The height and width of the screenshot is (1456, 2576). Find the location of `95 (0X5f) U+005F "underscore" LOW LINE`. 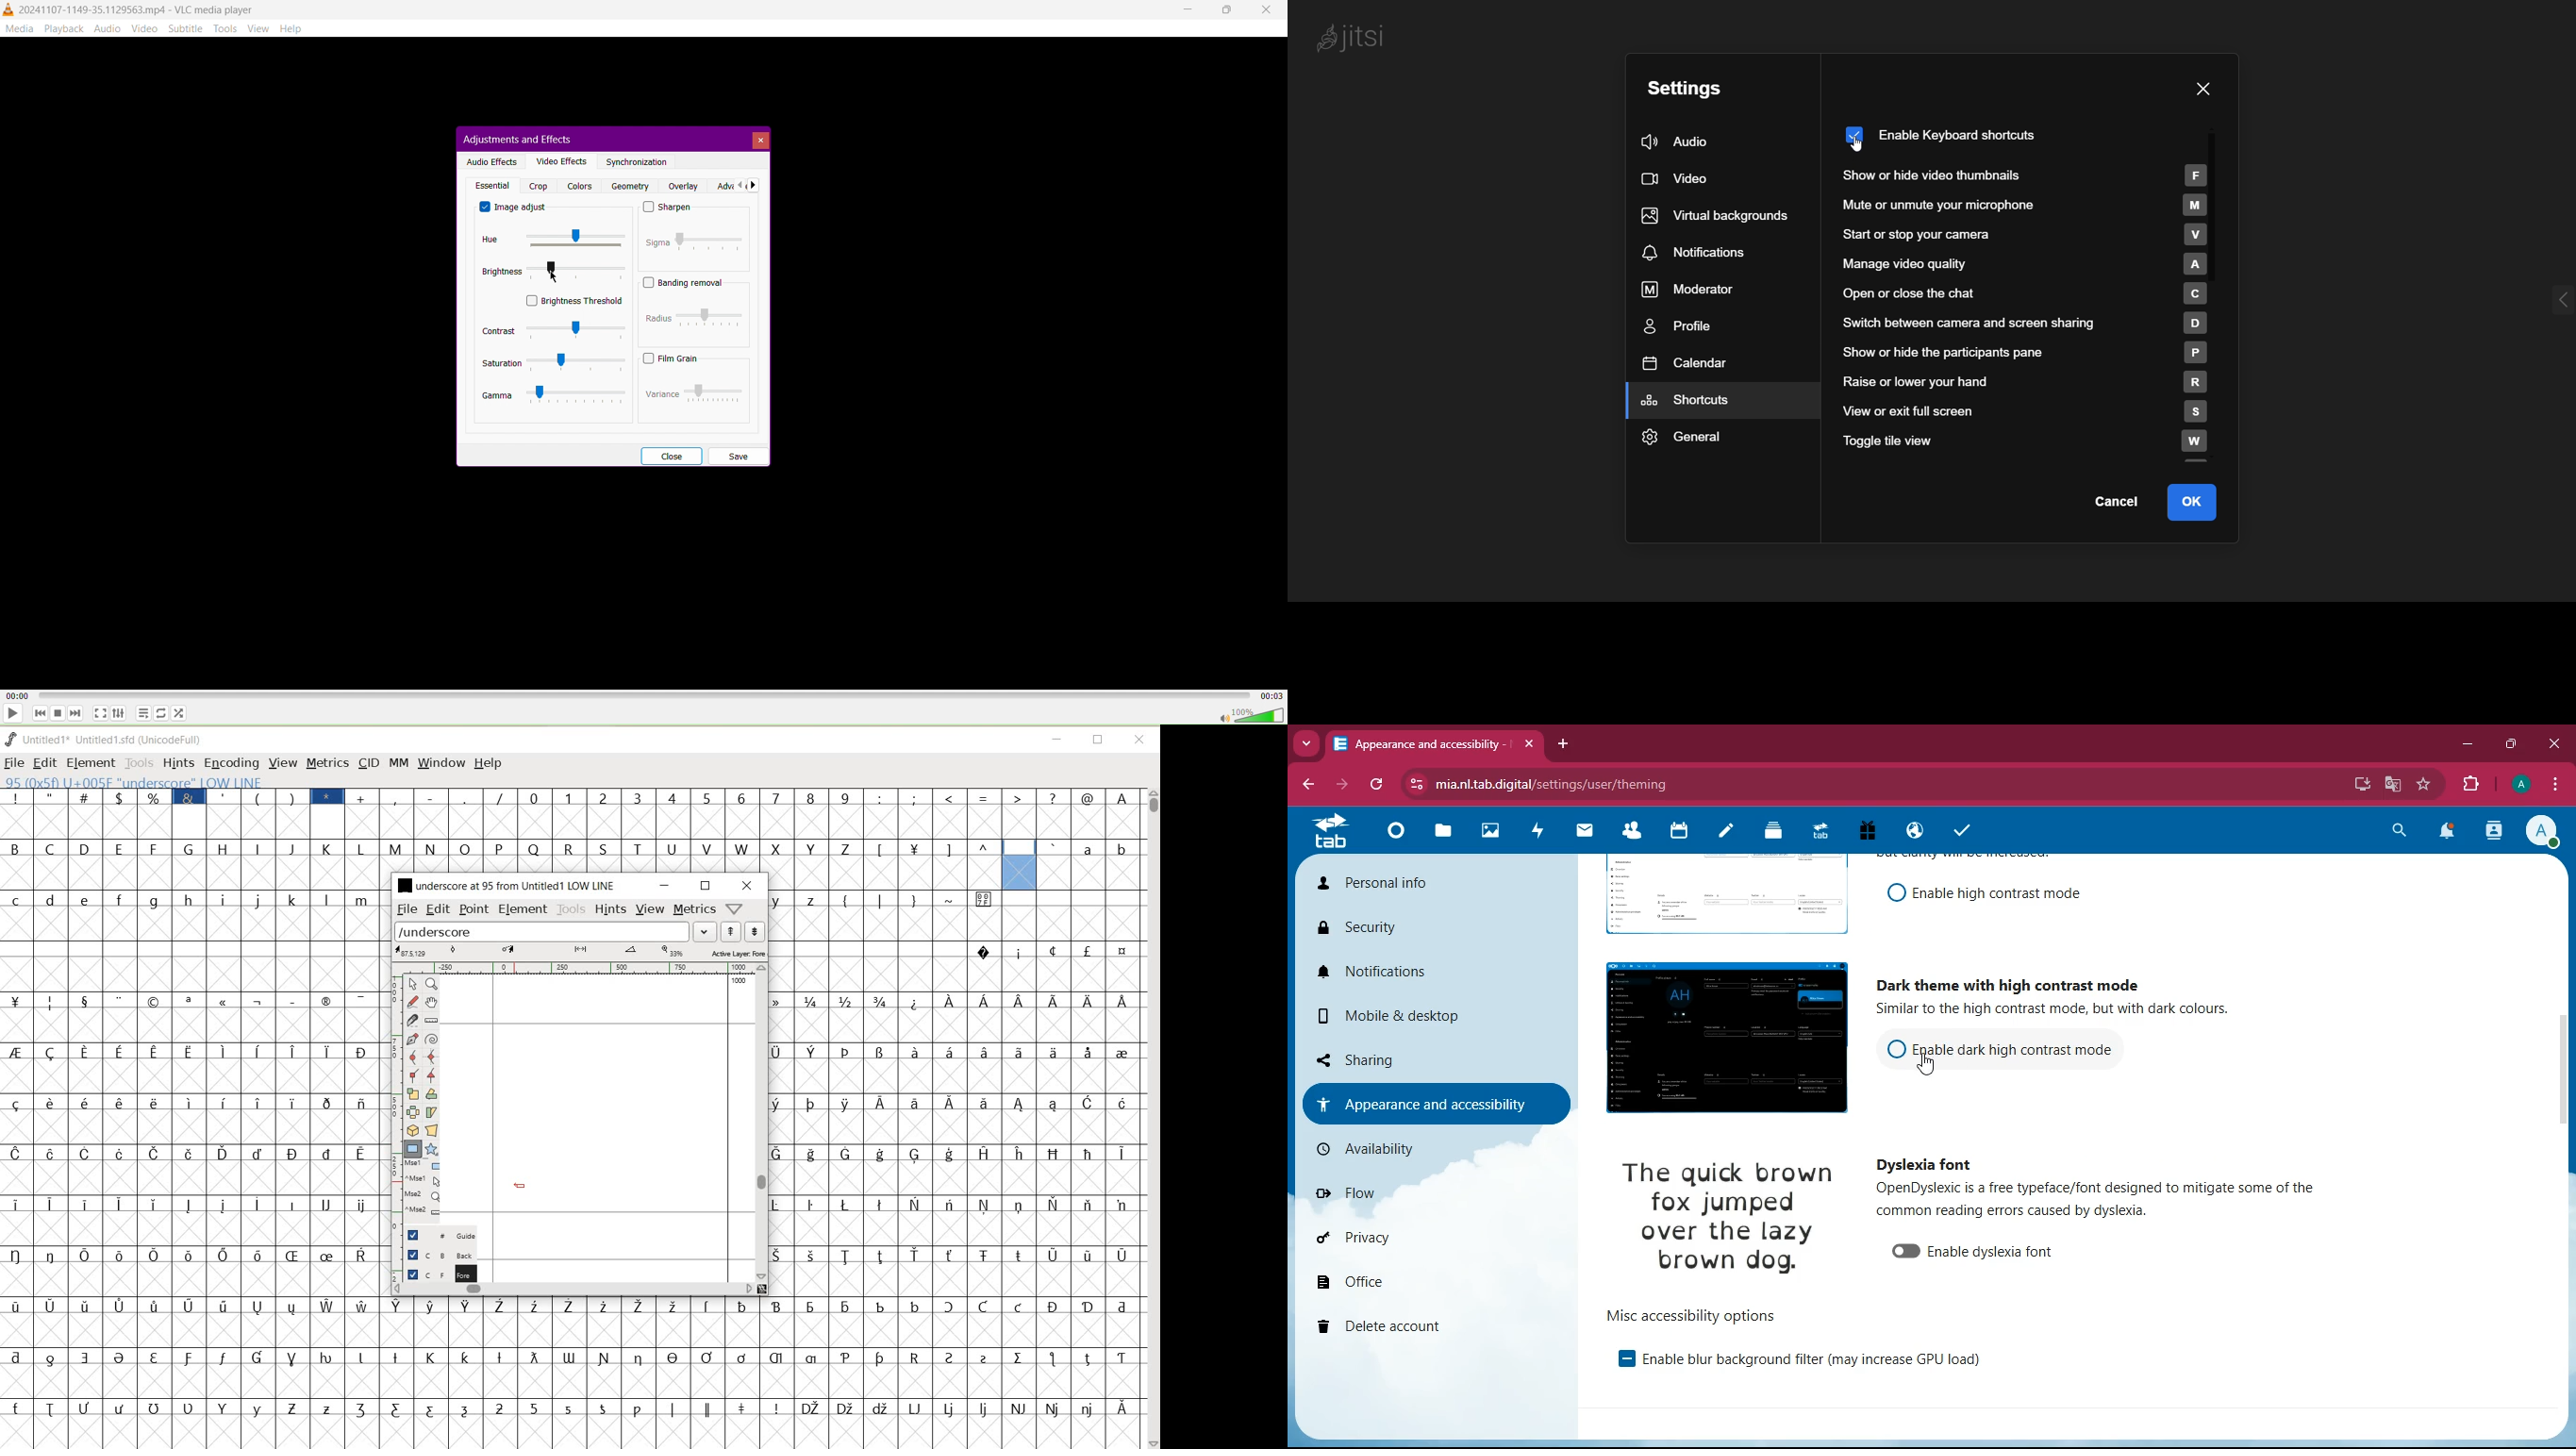

95 (0X5f) U+005F "underscore" LOW LINE is located at coordinates (133, 783).